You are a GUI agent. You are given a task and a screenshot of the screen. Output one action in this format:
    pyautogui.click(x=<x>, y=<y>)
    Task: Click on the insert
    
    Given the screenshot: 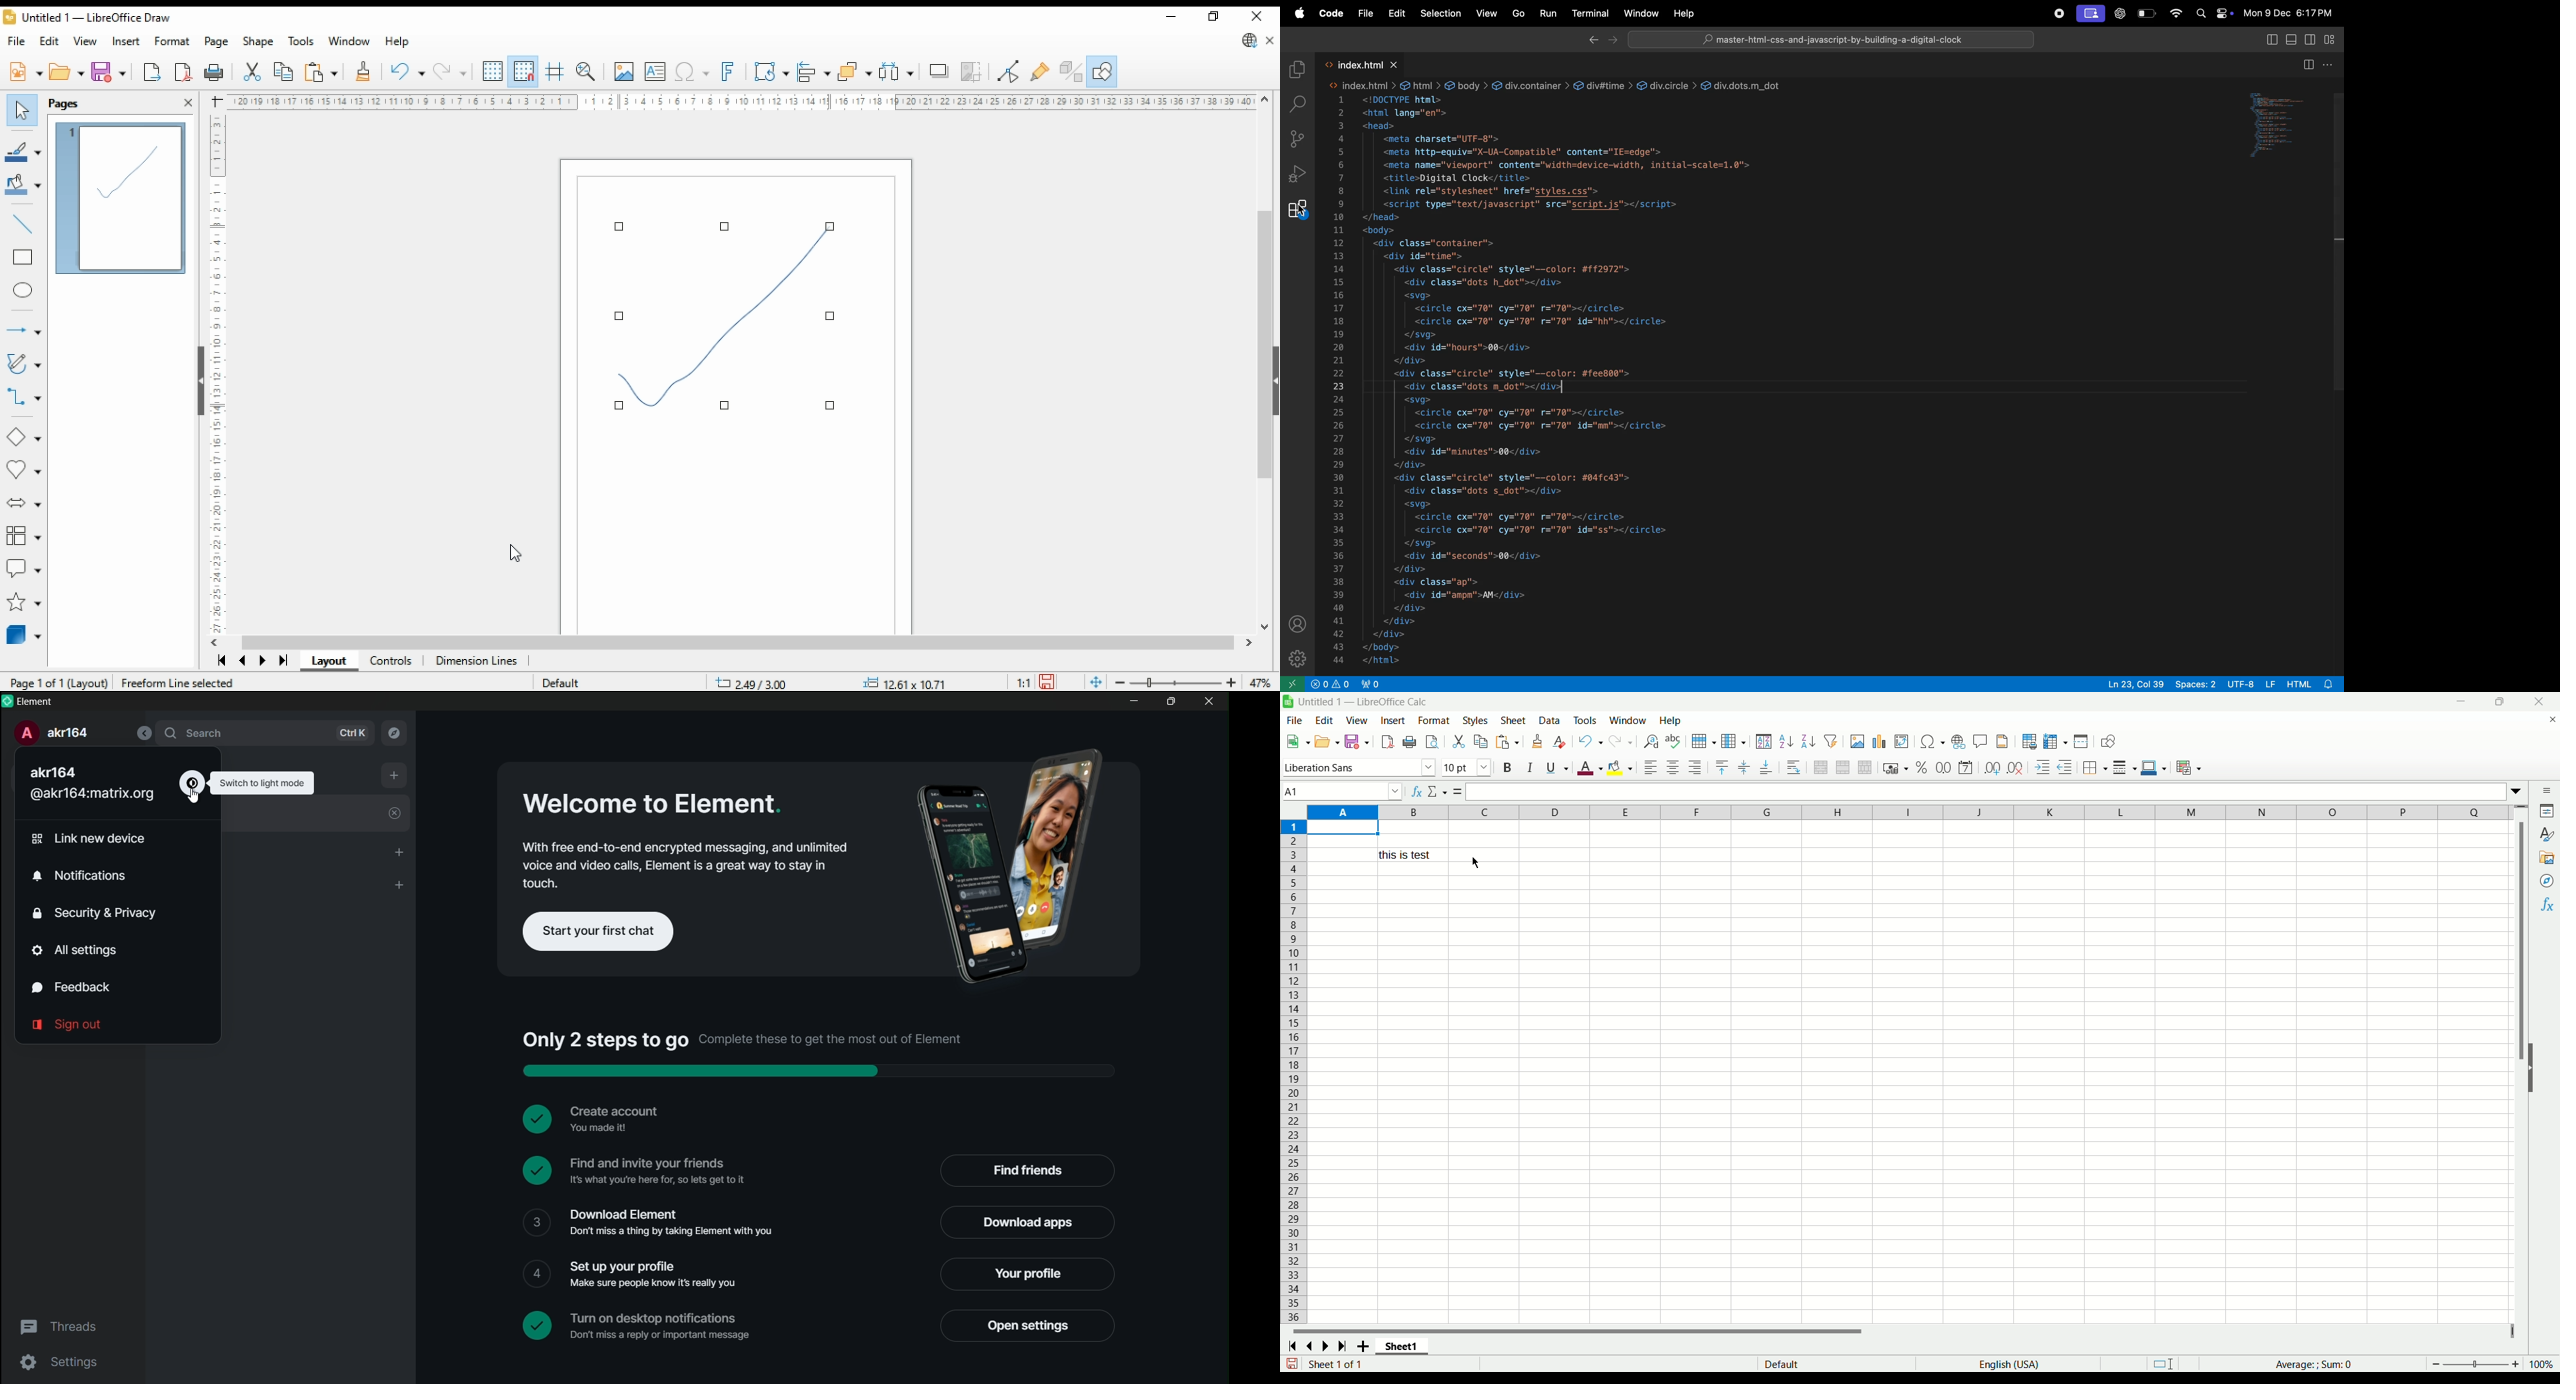 What is the action you would take?
    pyautogui.click(x=126, y=40)
    